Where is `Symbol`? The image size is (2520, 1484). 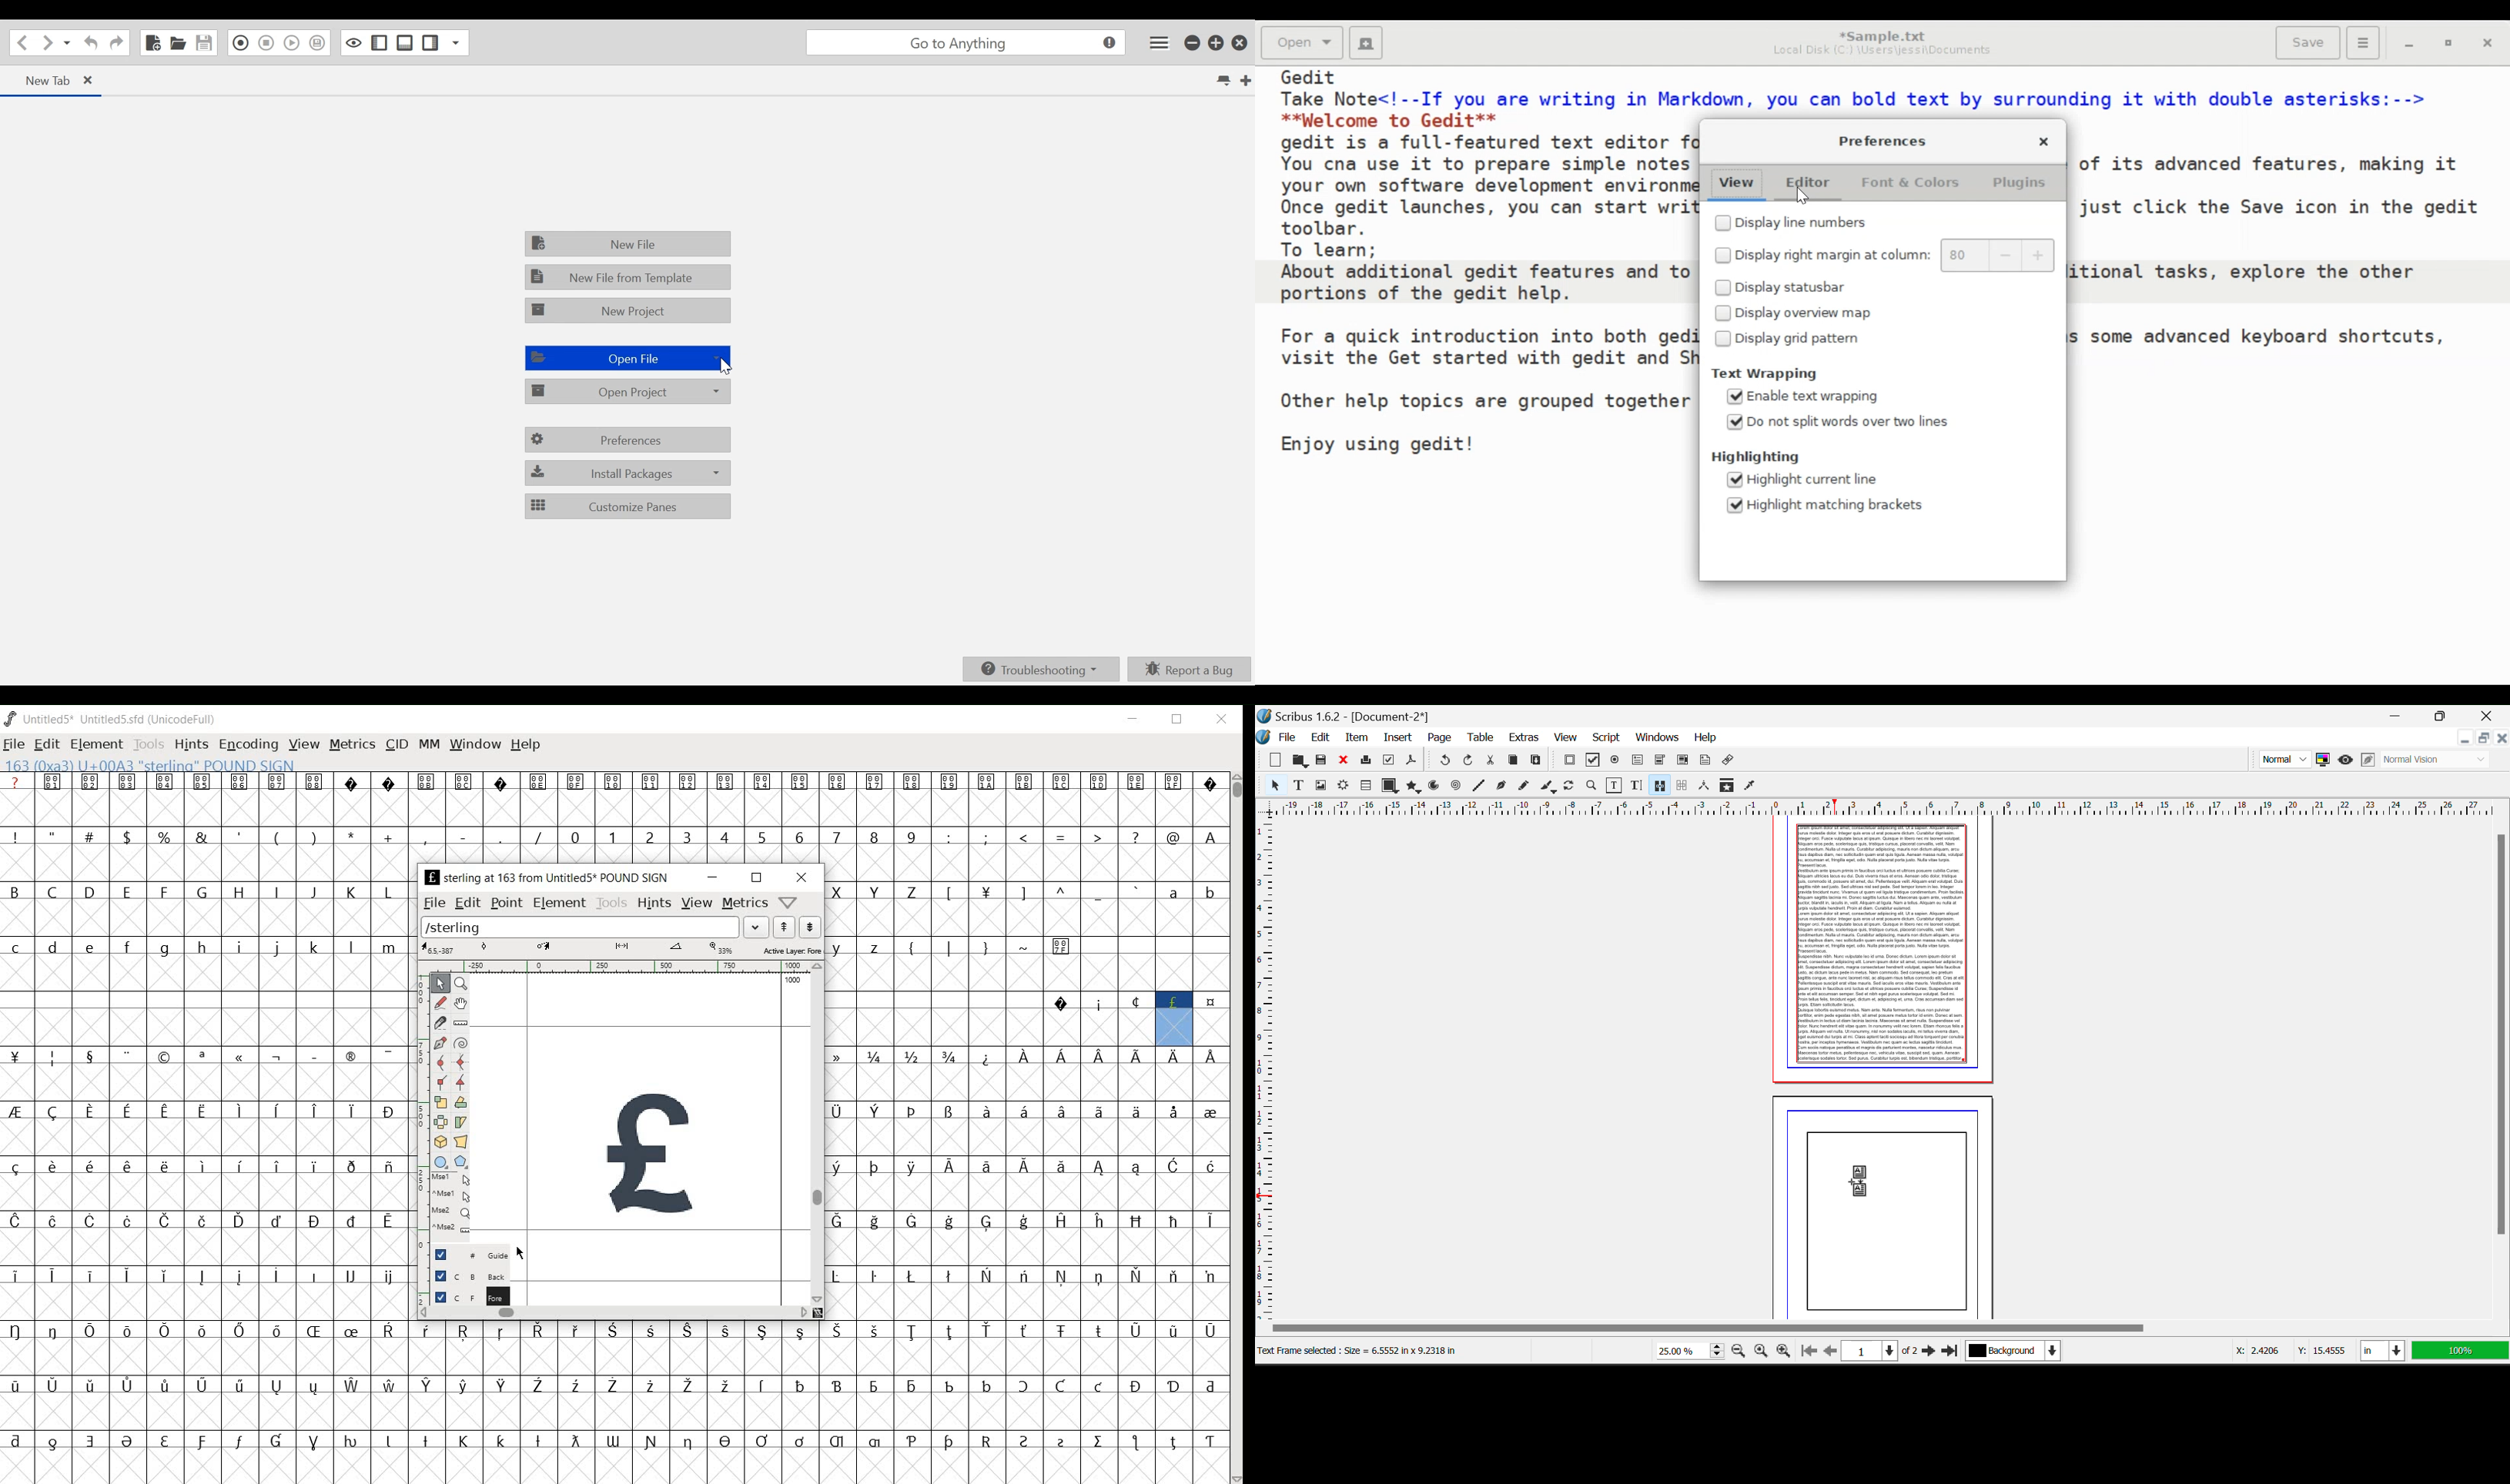
Symbol is located at coordinates (18, 1441).